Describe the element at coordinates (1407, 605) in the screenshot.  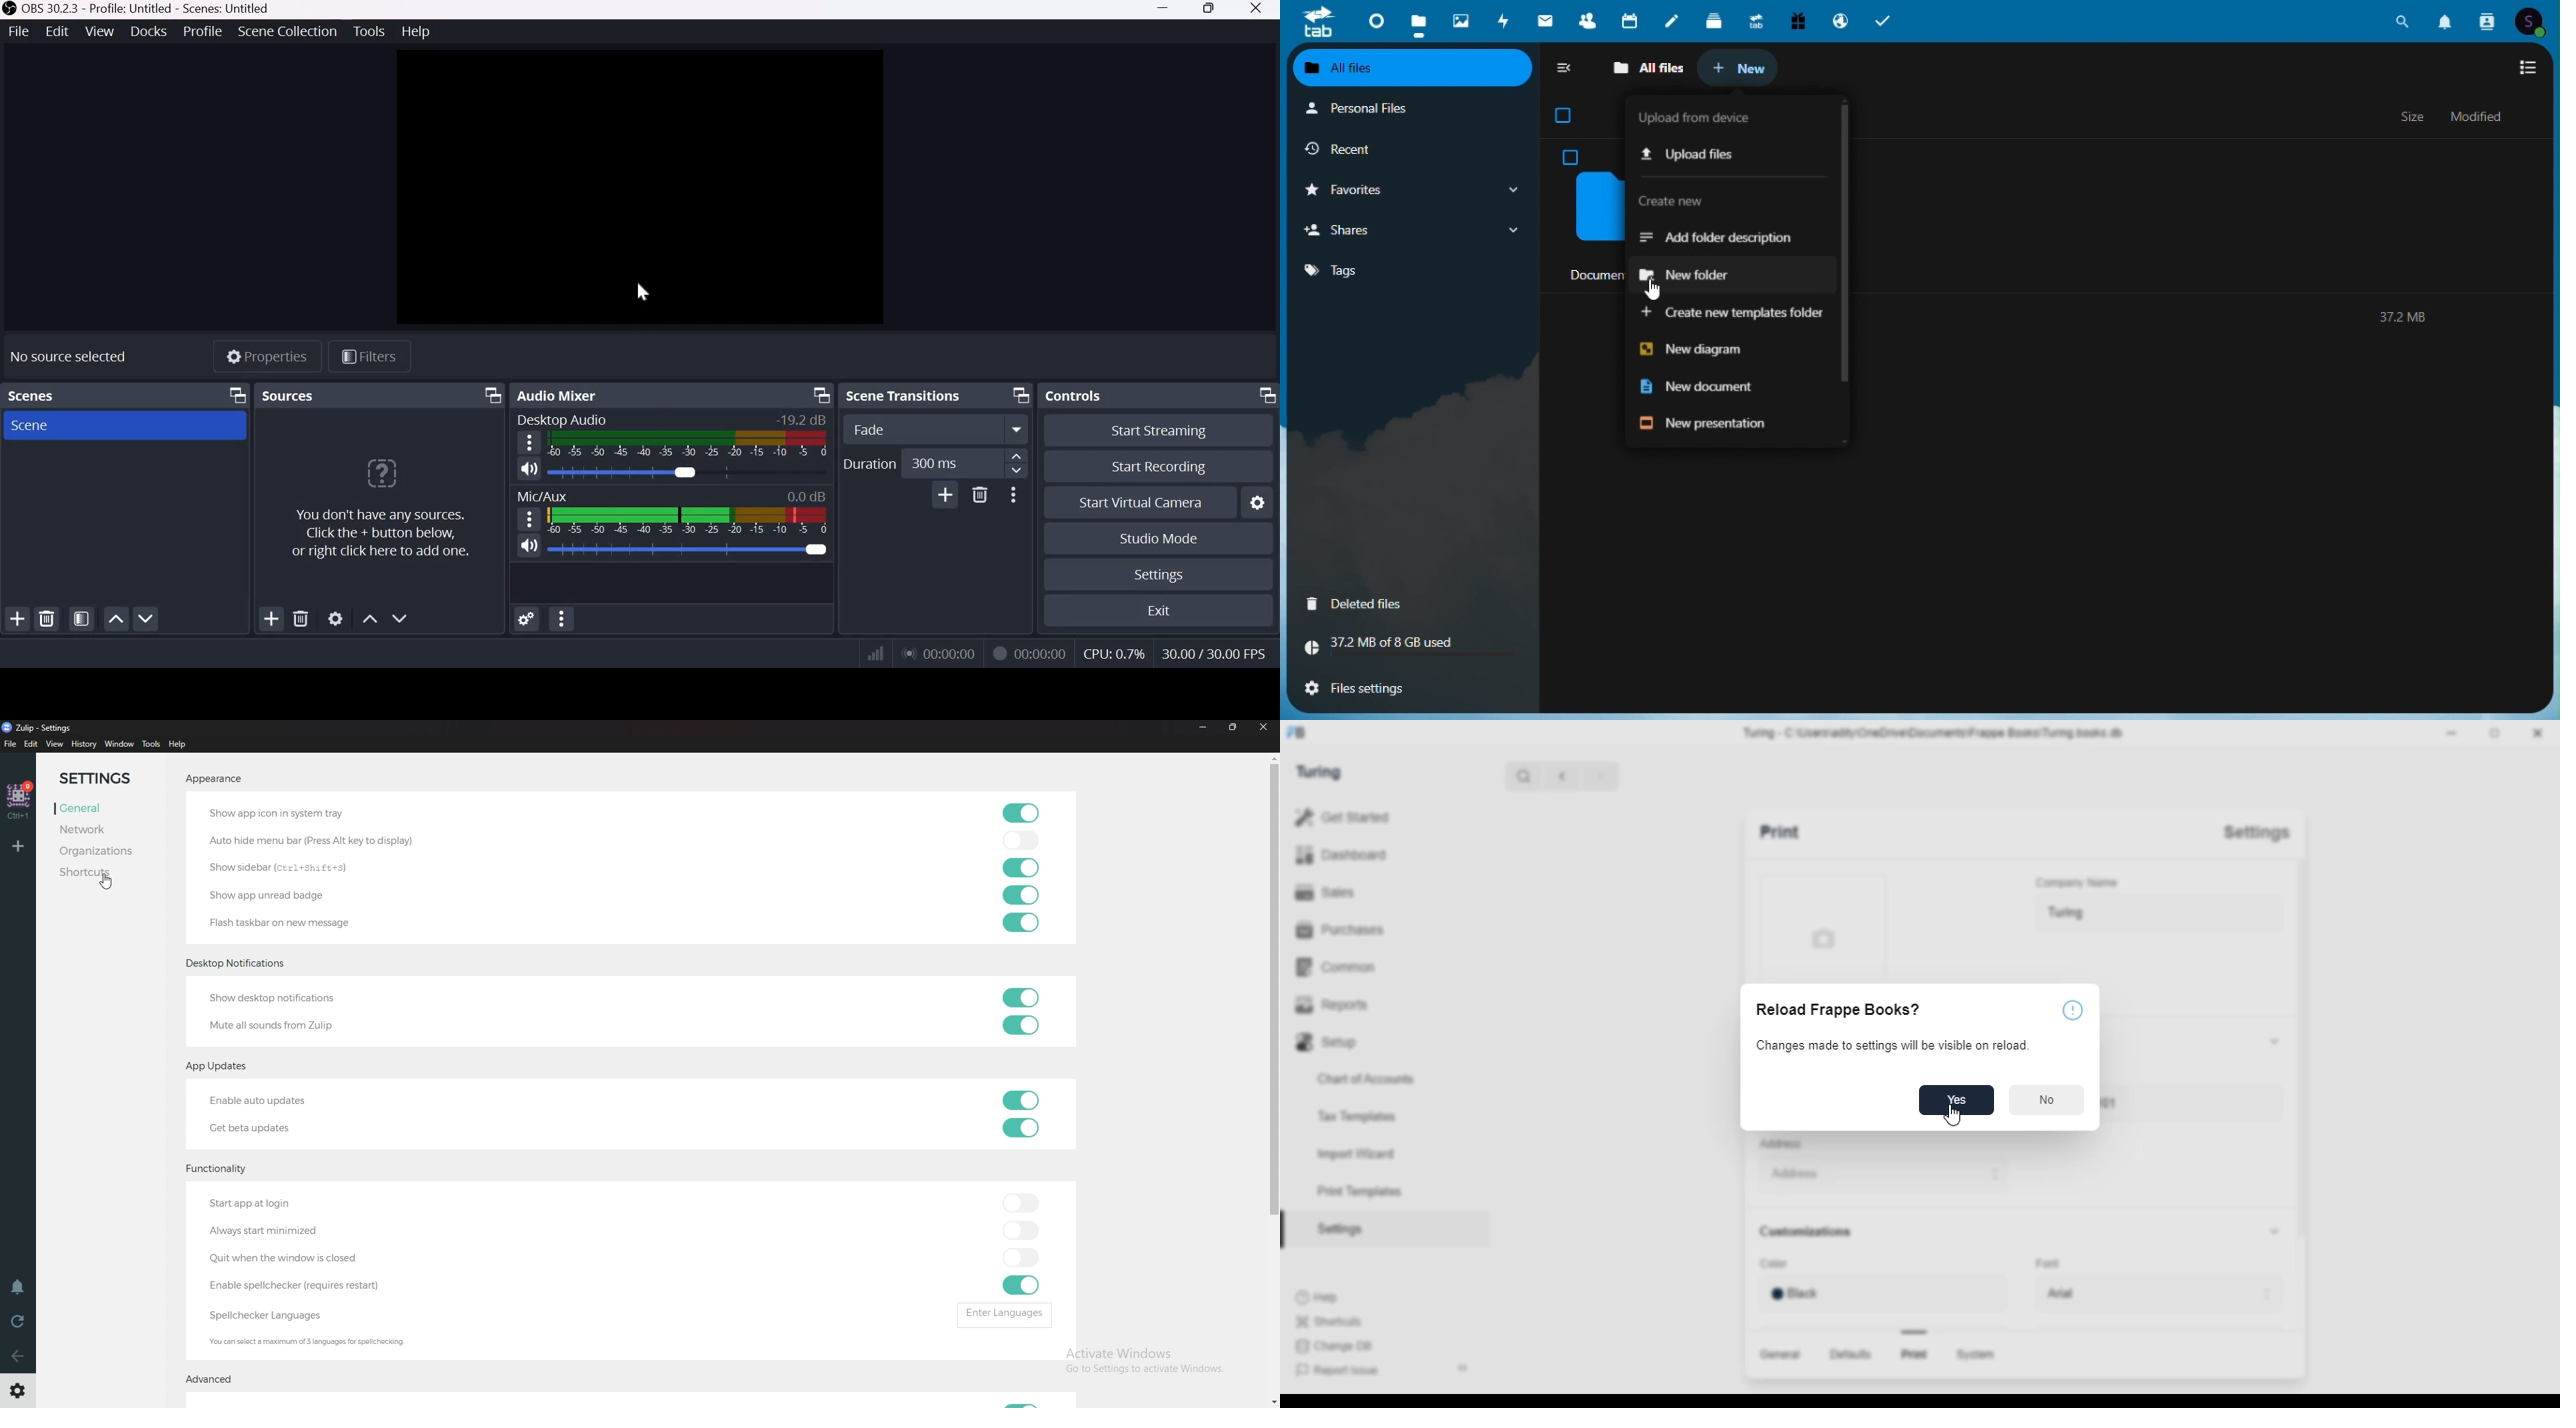
I see `Deleted files` at that location.